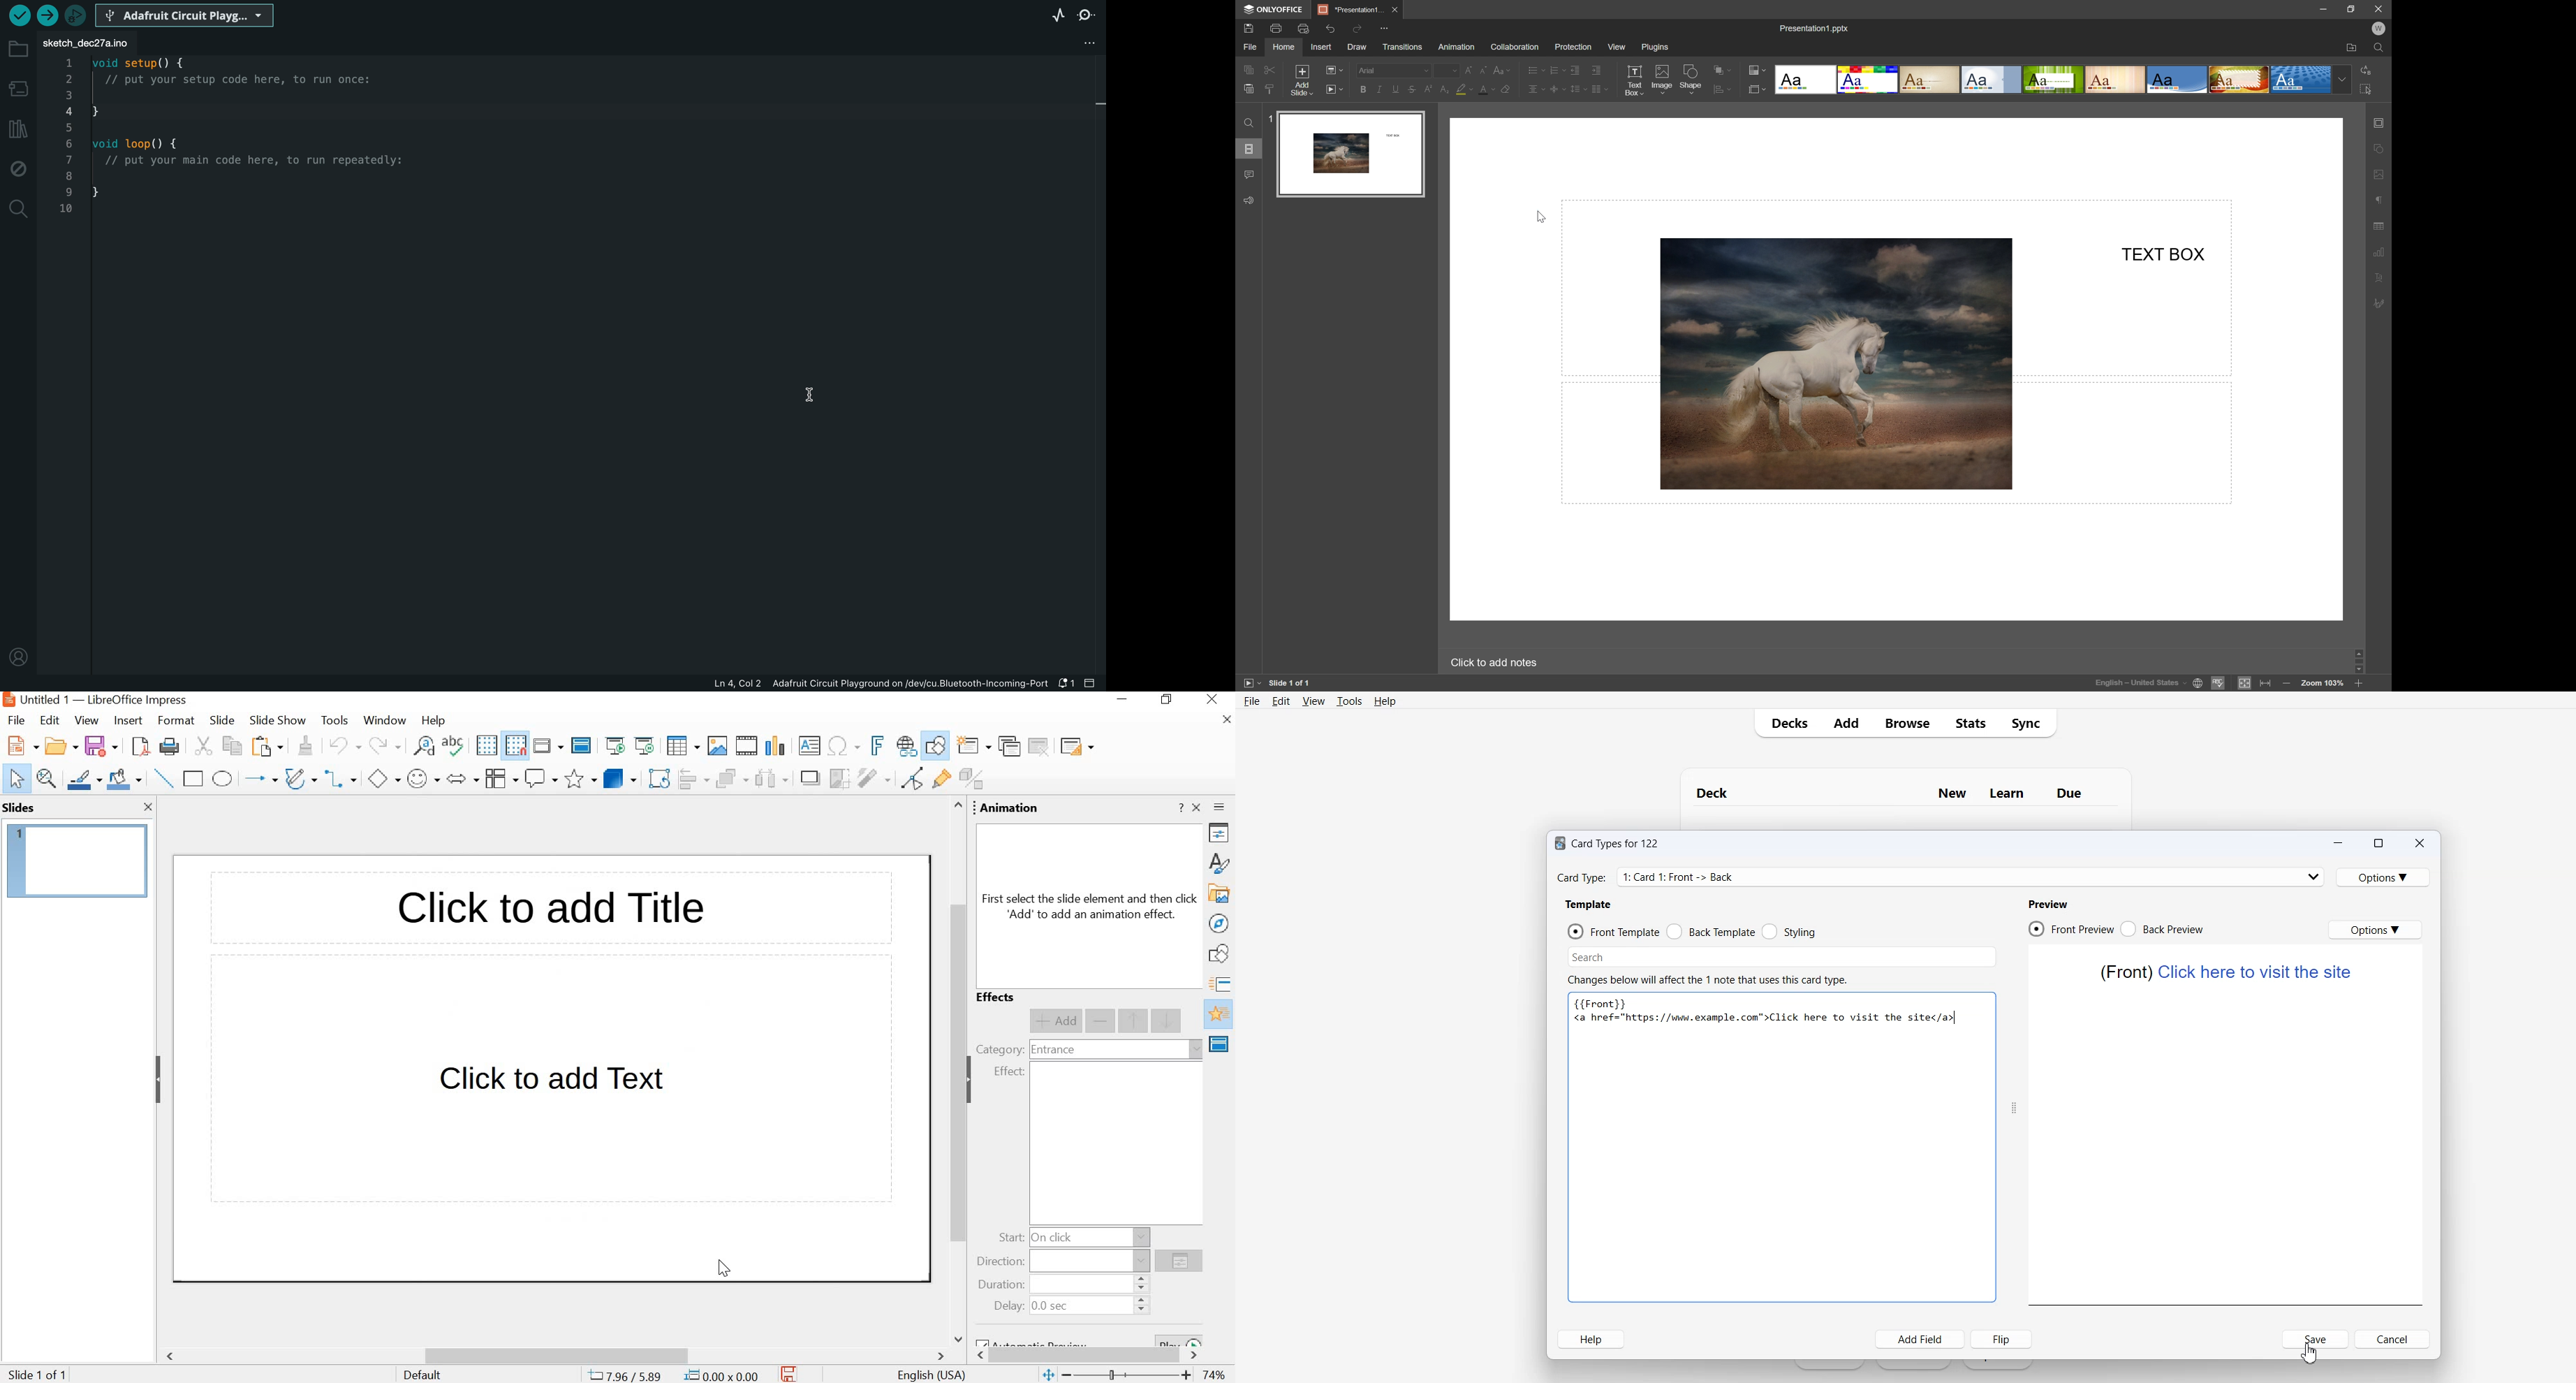 This screenshot has width=2576, height=1400. Describe the element at coordinates (1446, 69) in the screenshot. I see `Font size drop down` at that location.